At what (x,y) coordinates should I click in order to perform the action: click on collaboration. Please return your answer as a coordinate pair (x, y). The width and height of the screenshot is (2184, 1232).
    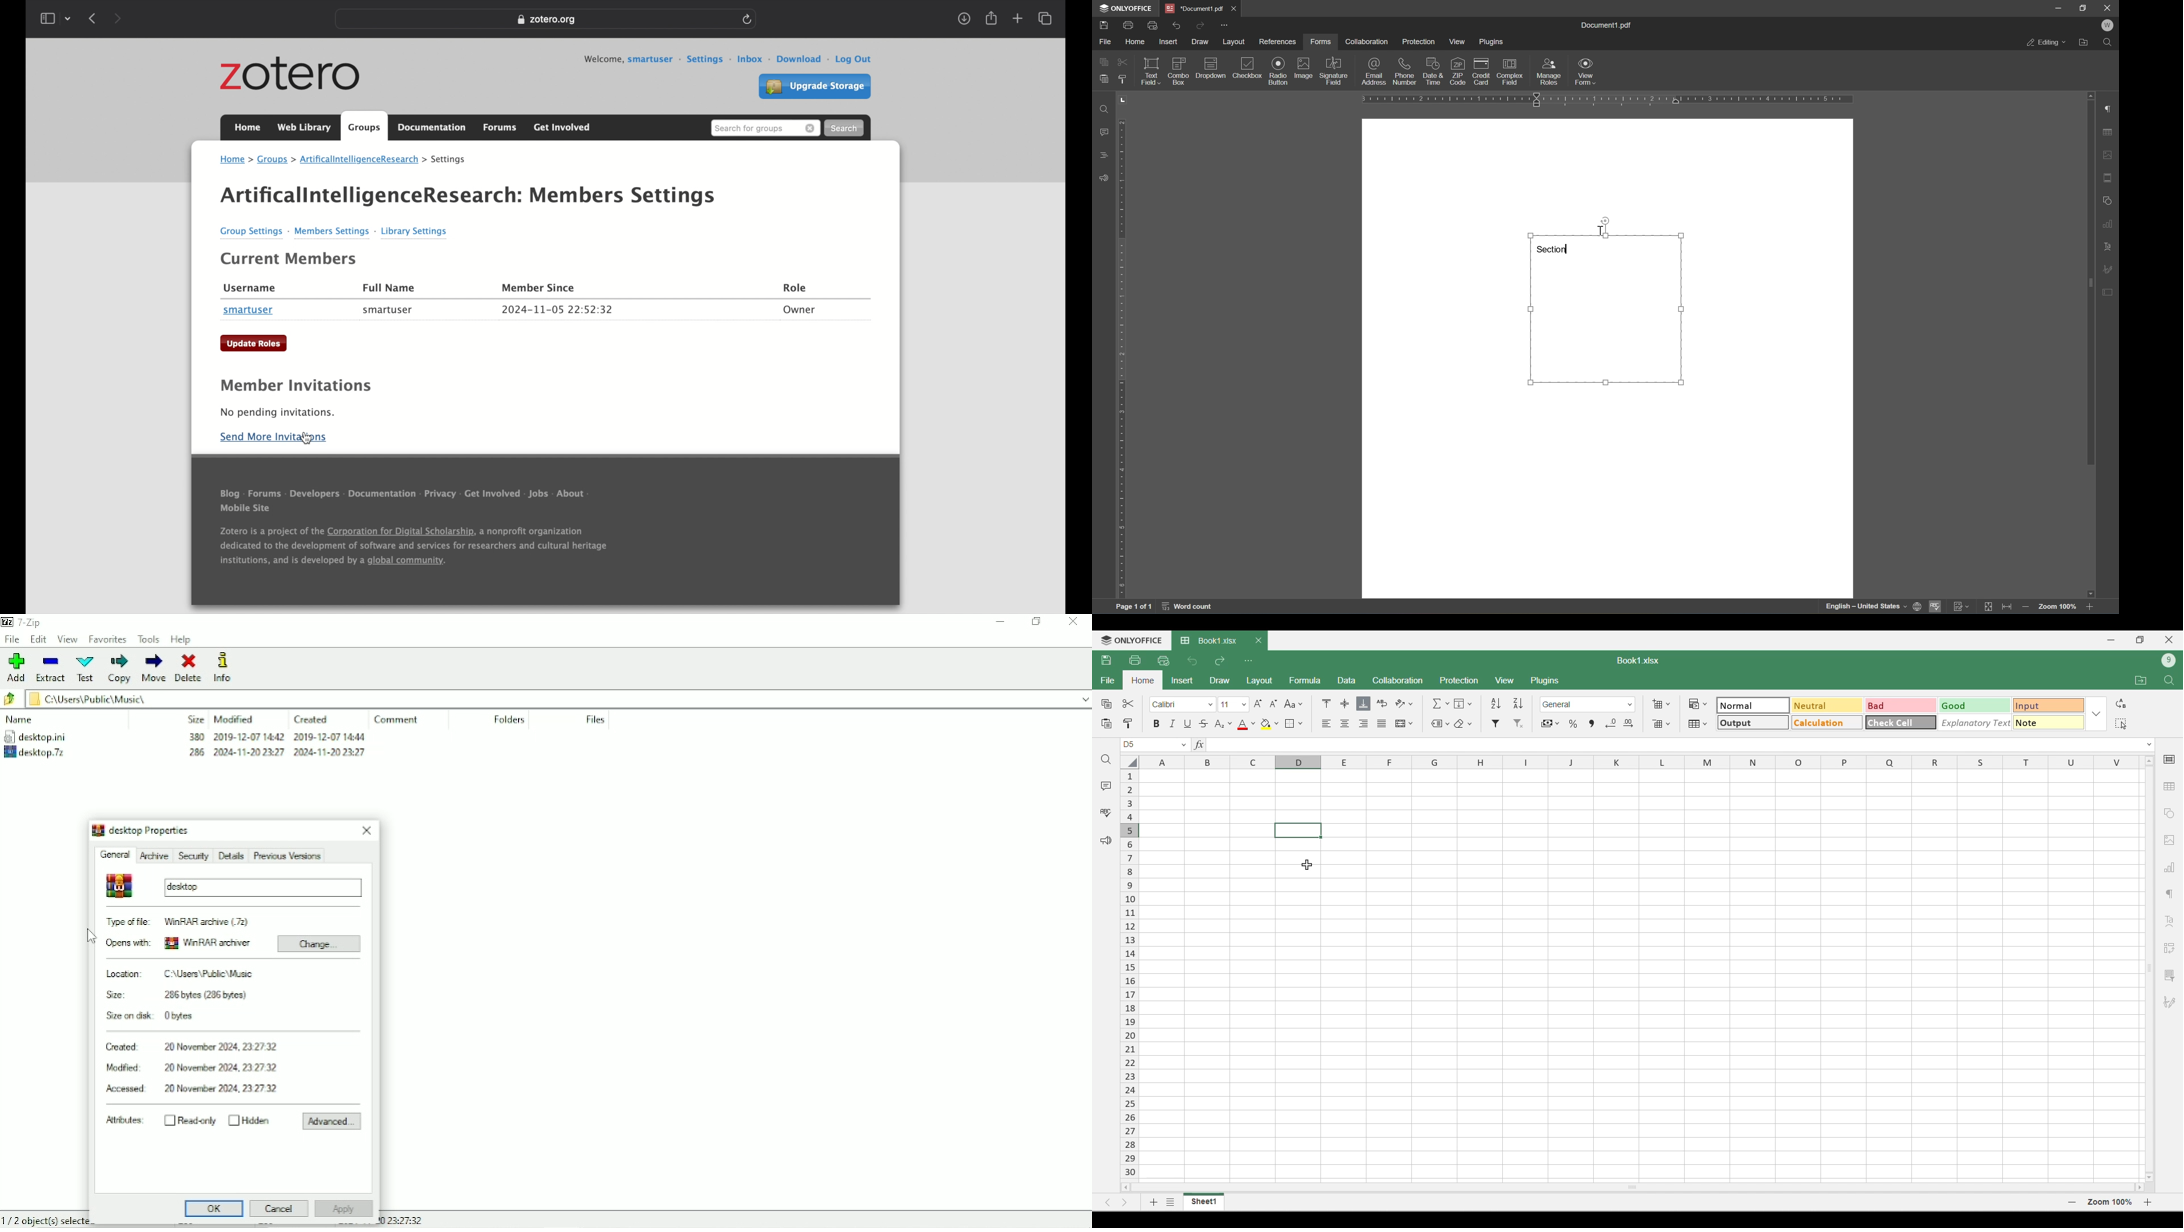
    Looking at the image, I should click on (1367, 42).